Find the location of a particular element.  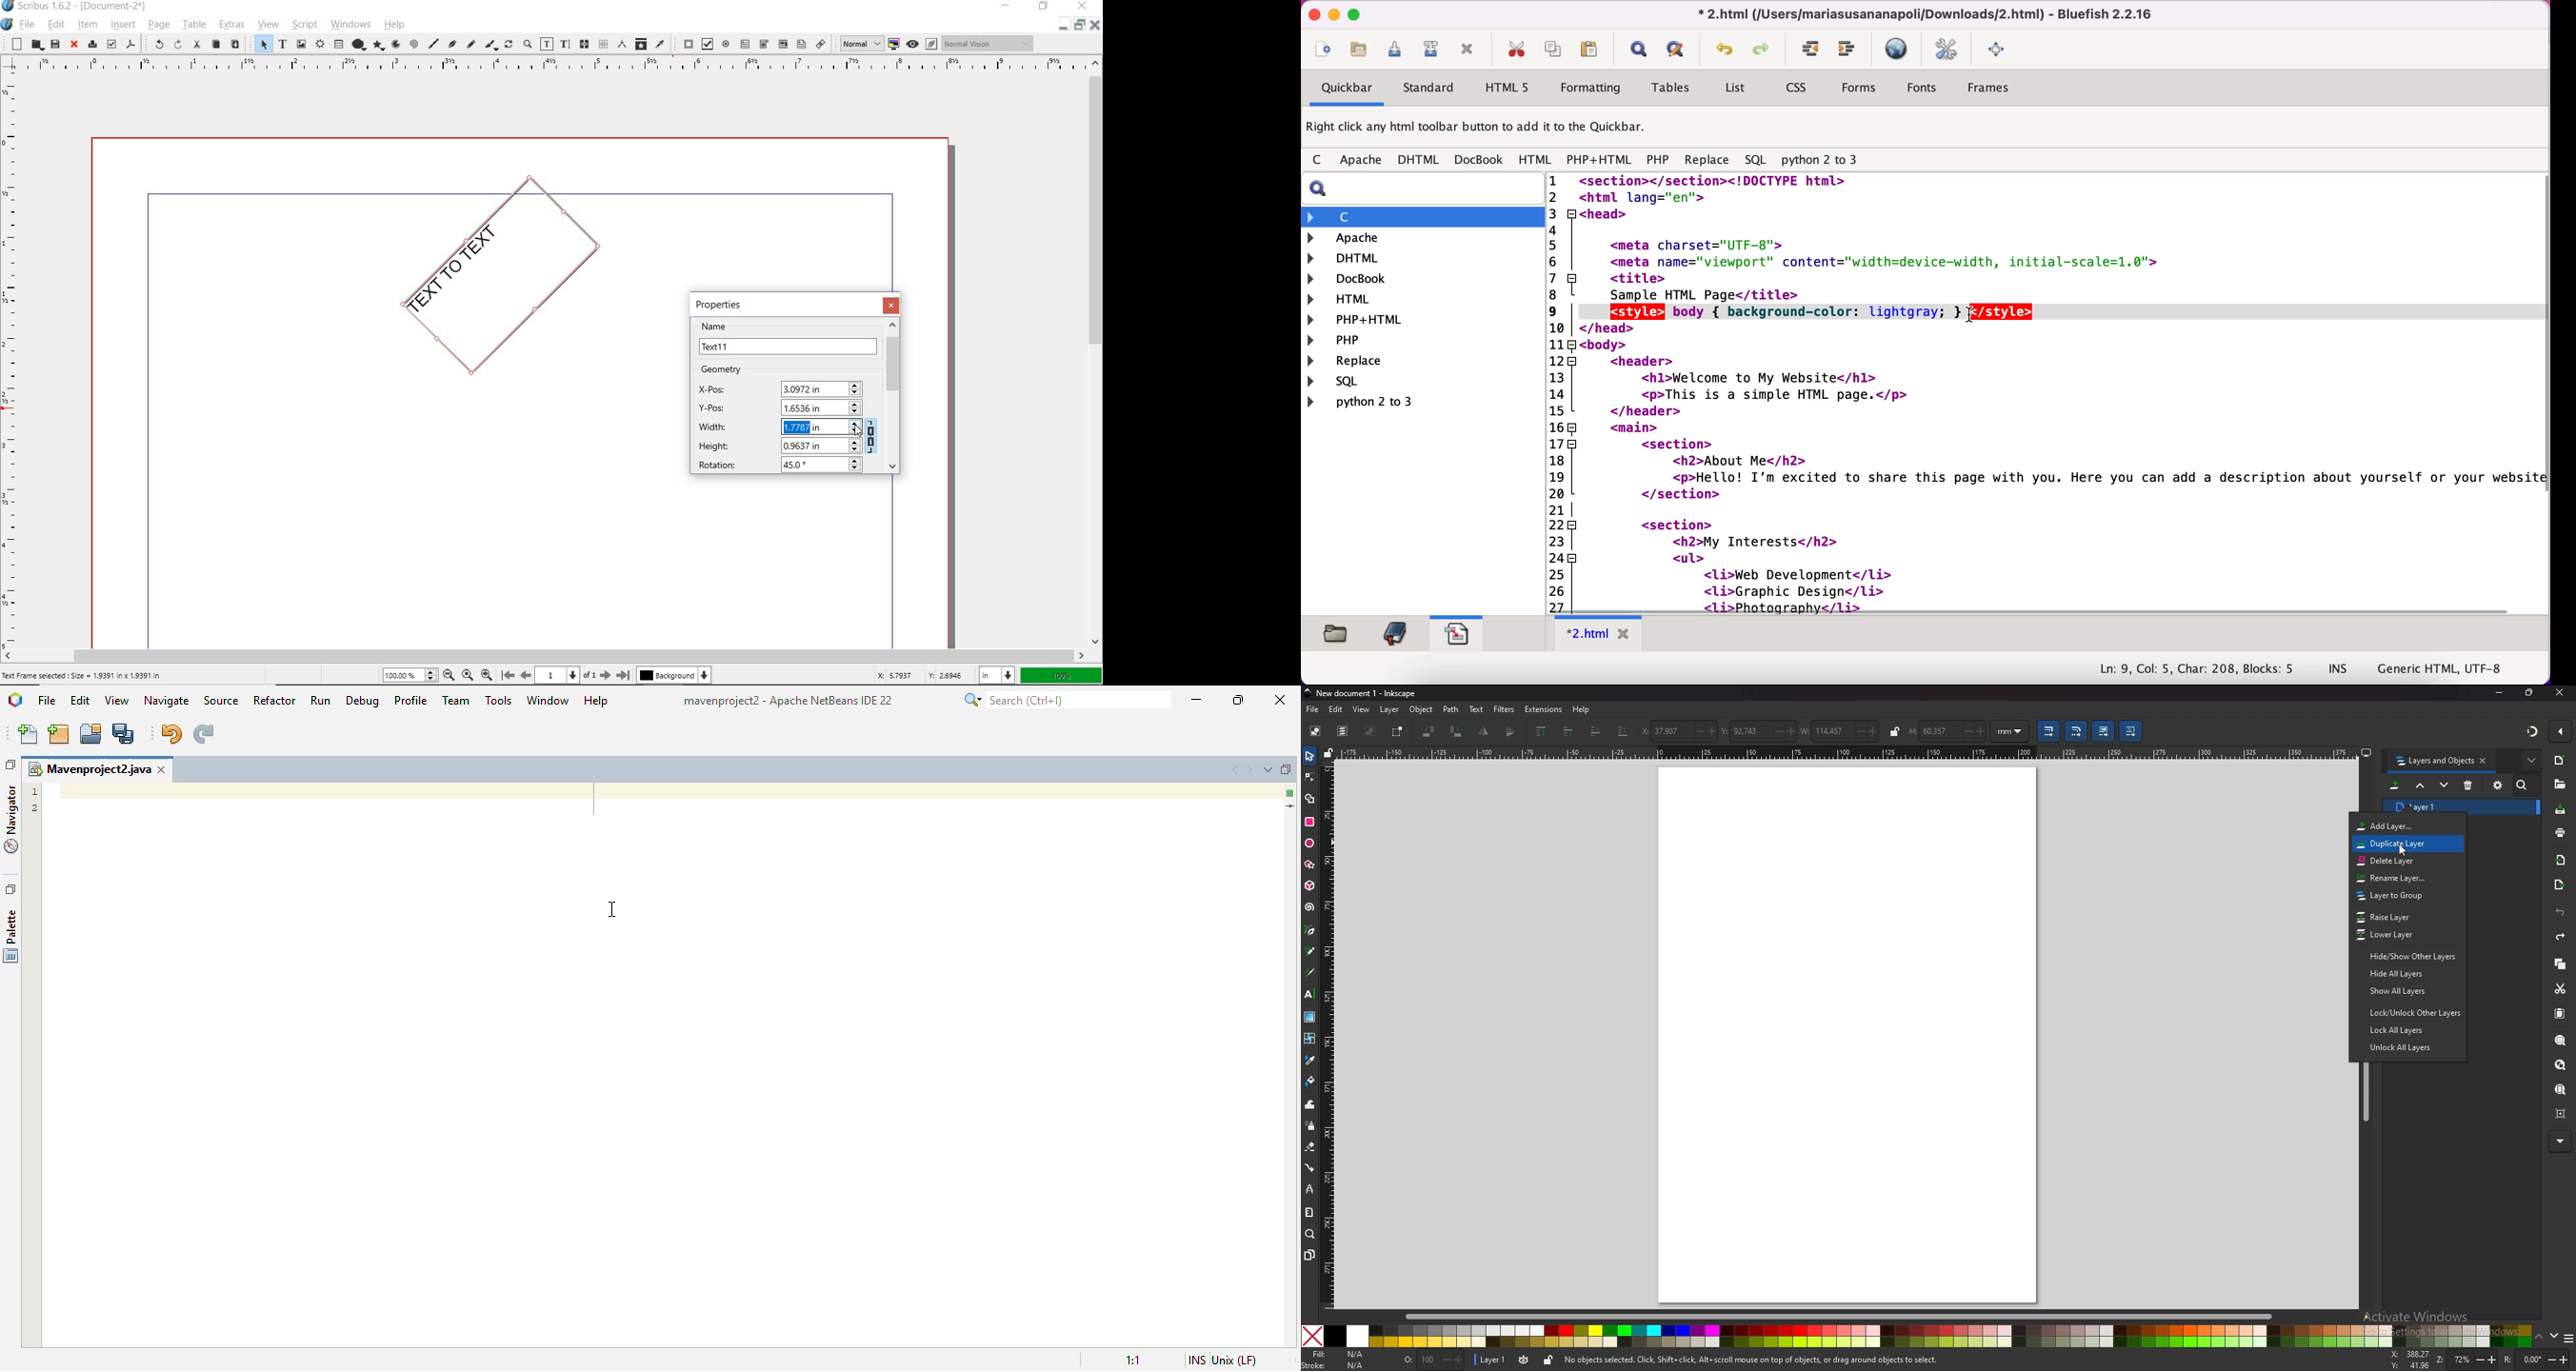

restore is located at coordinates (1082, 27).